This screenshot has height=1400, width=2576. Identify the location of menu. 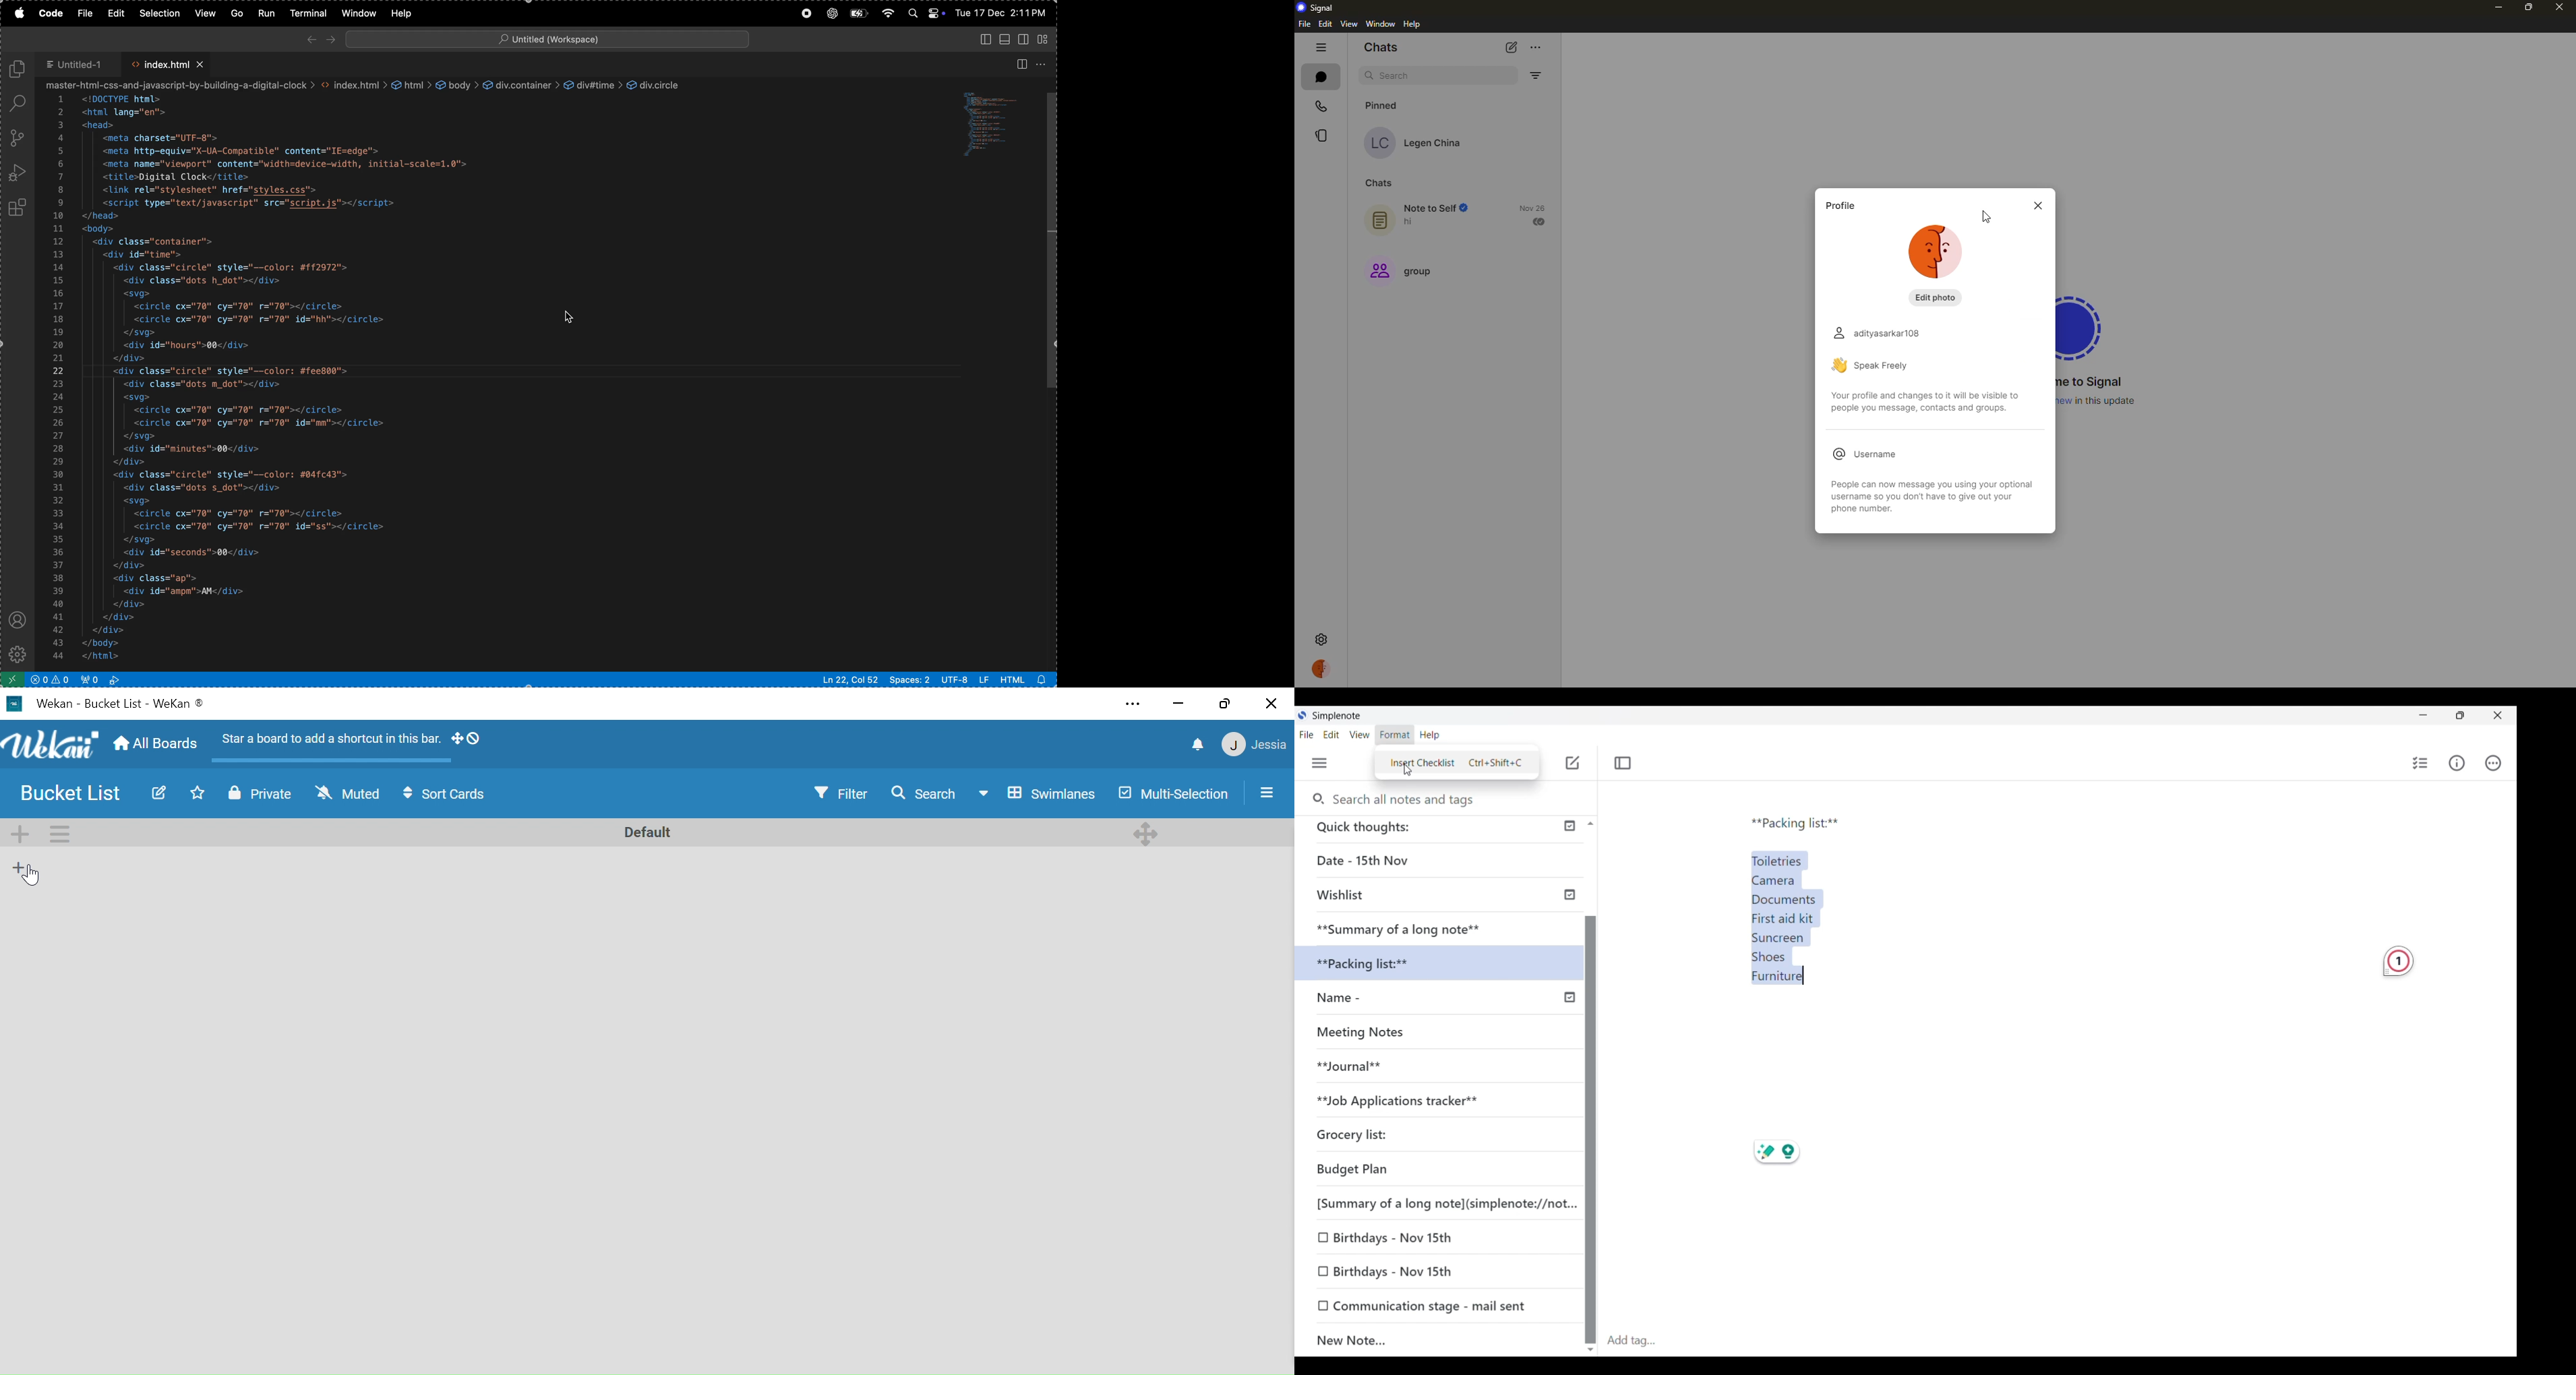
(1326, 763).